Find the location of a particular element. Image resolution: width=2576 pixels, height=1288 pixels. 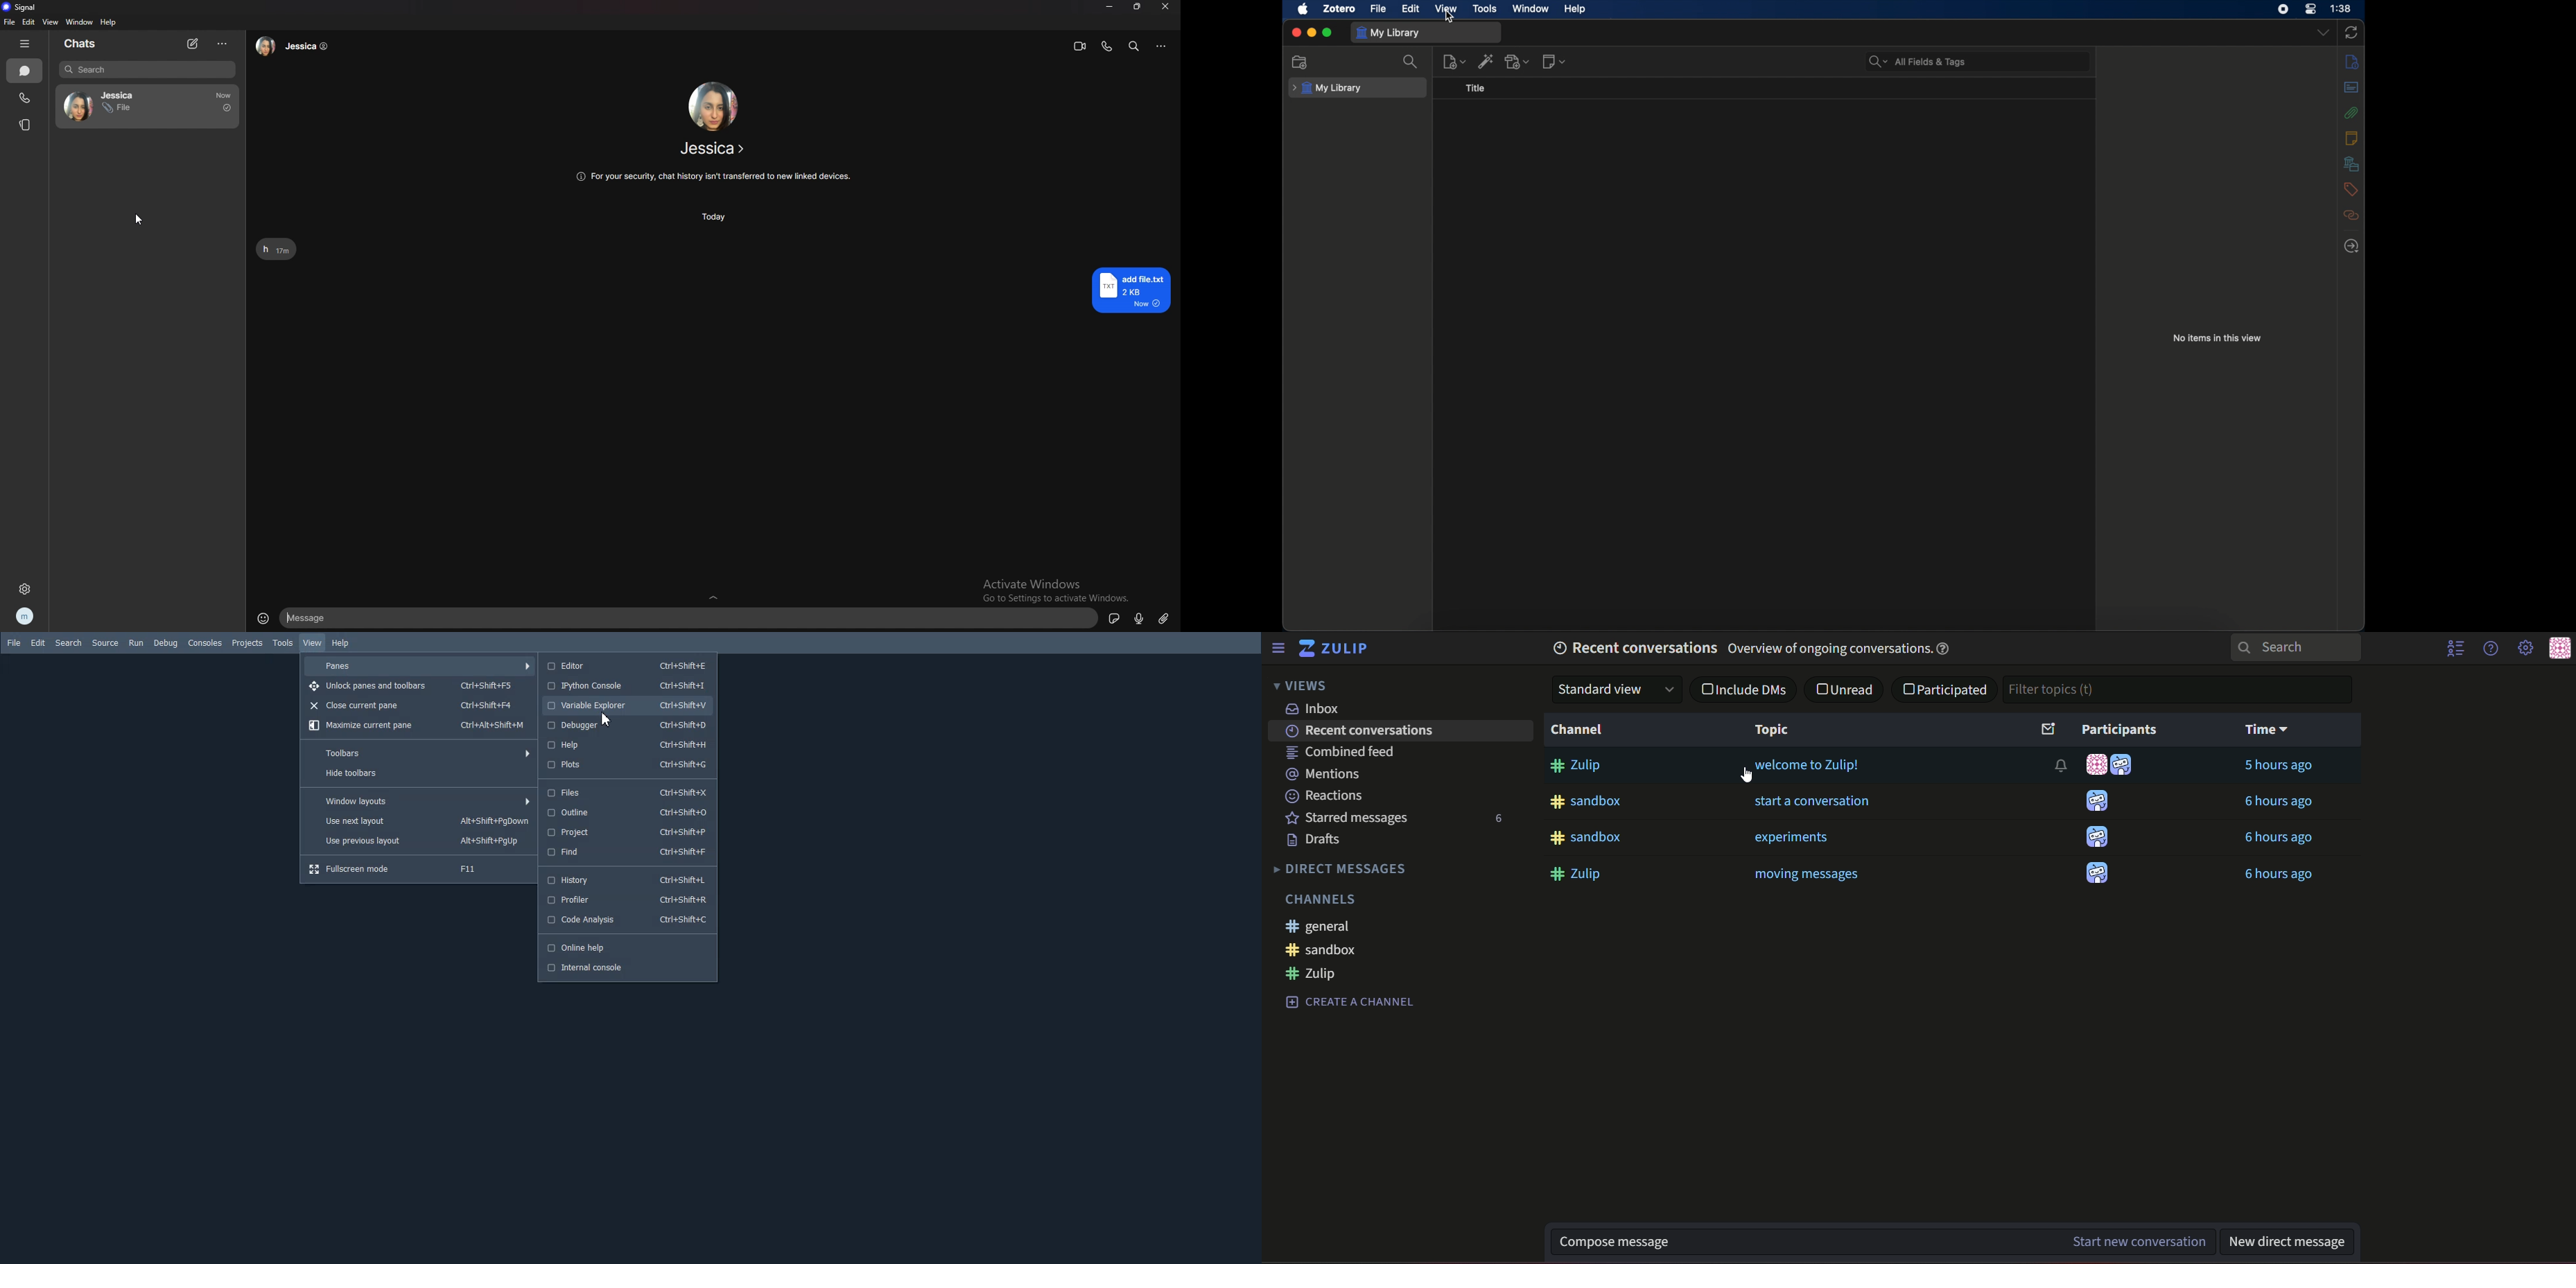

main menu is located at coordinates (2524, 648).